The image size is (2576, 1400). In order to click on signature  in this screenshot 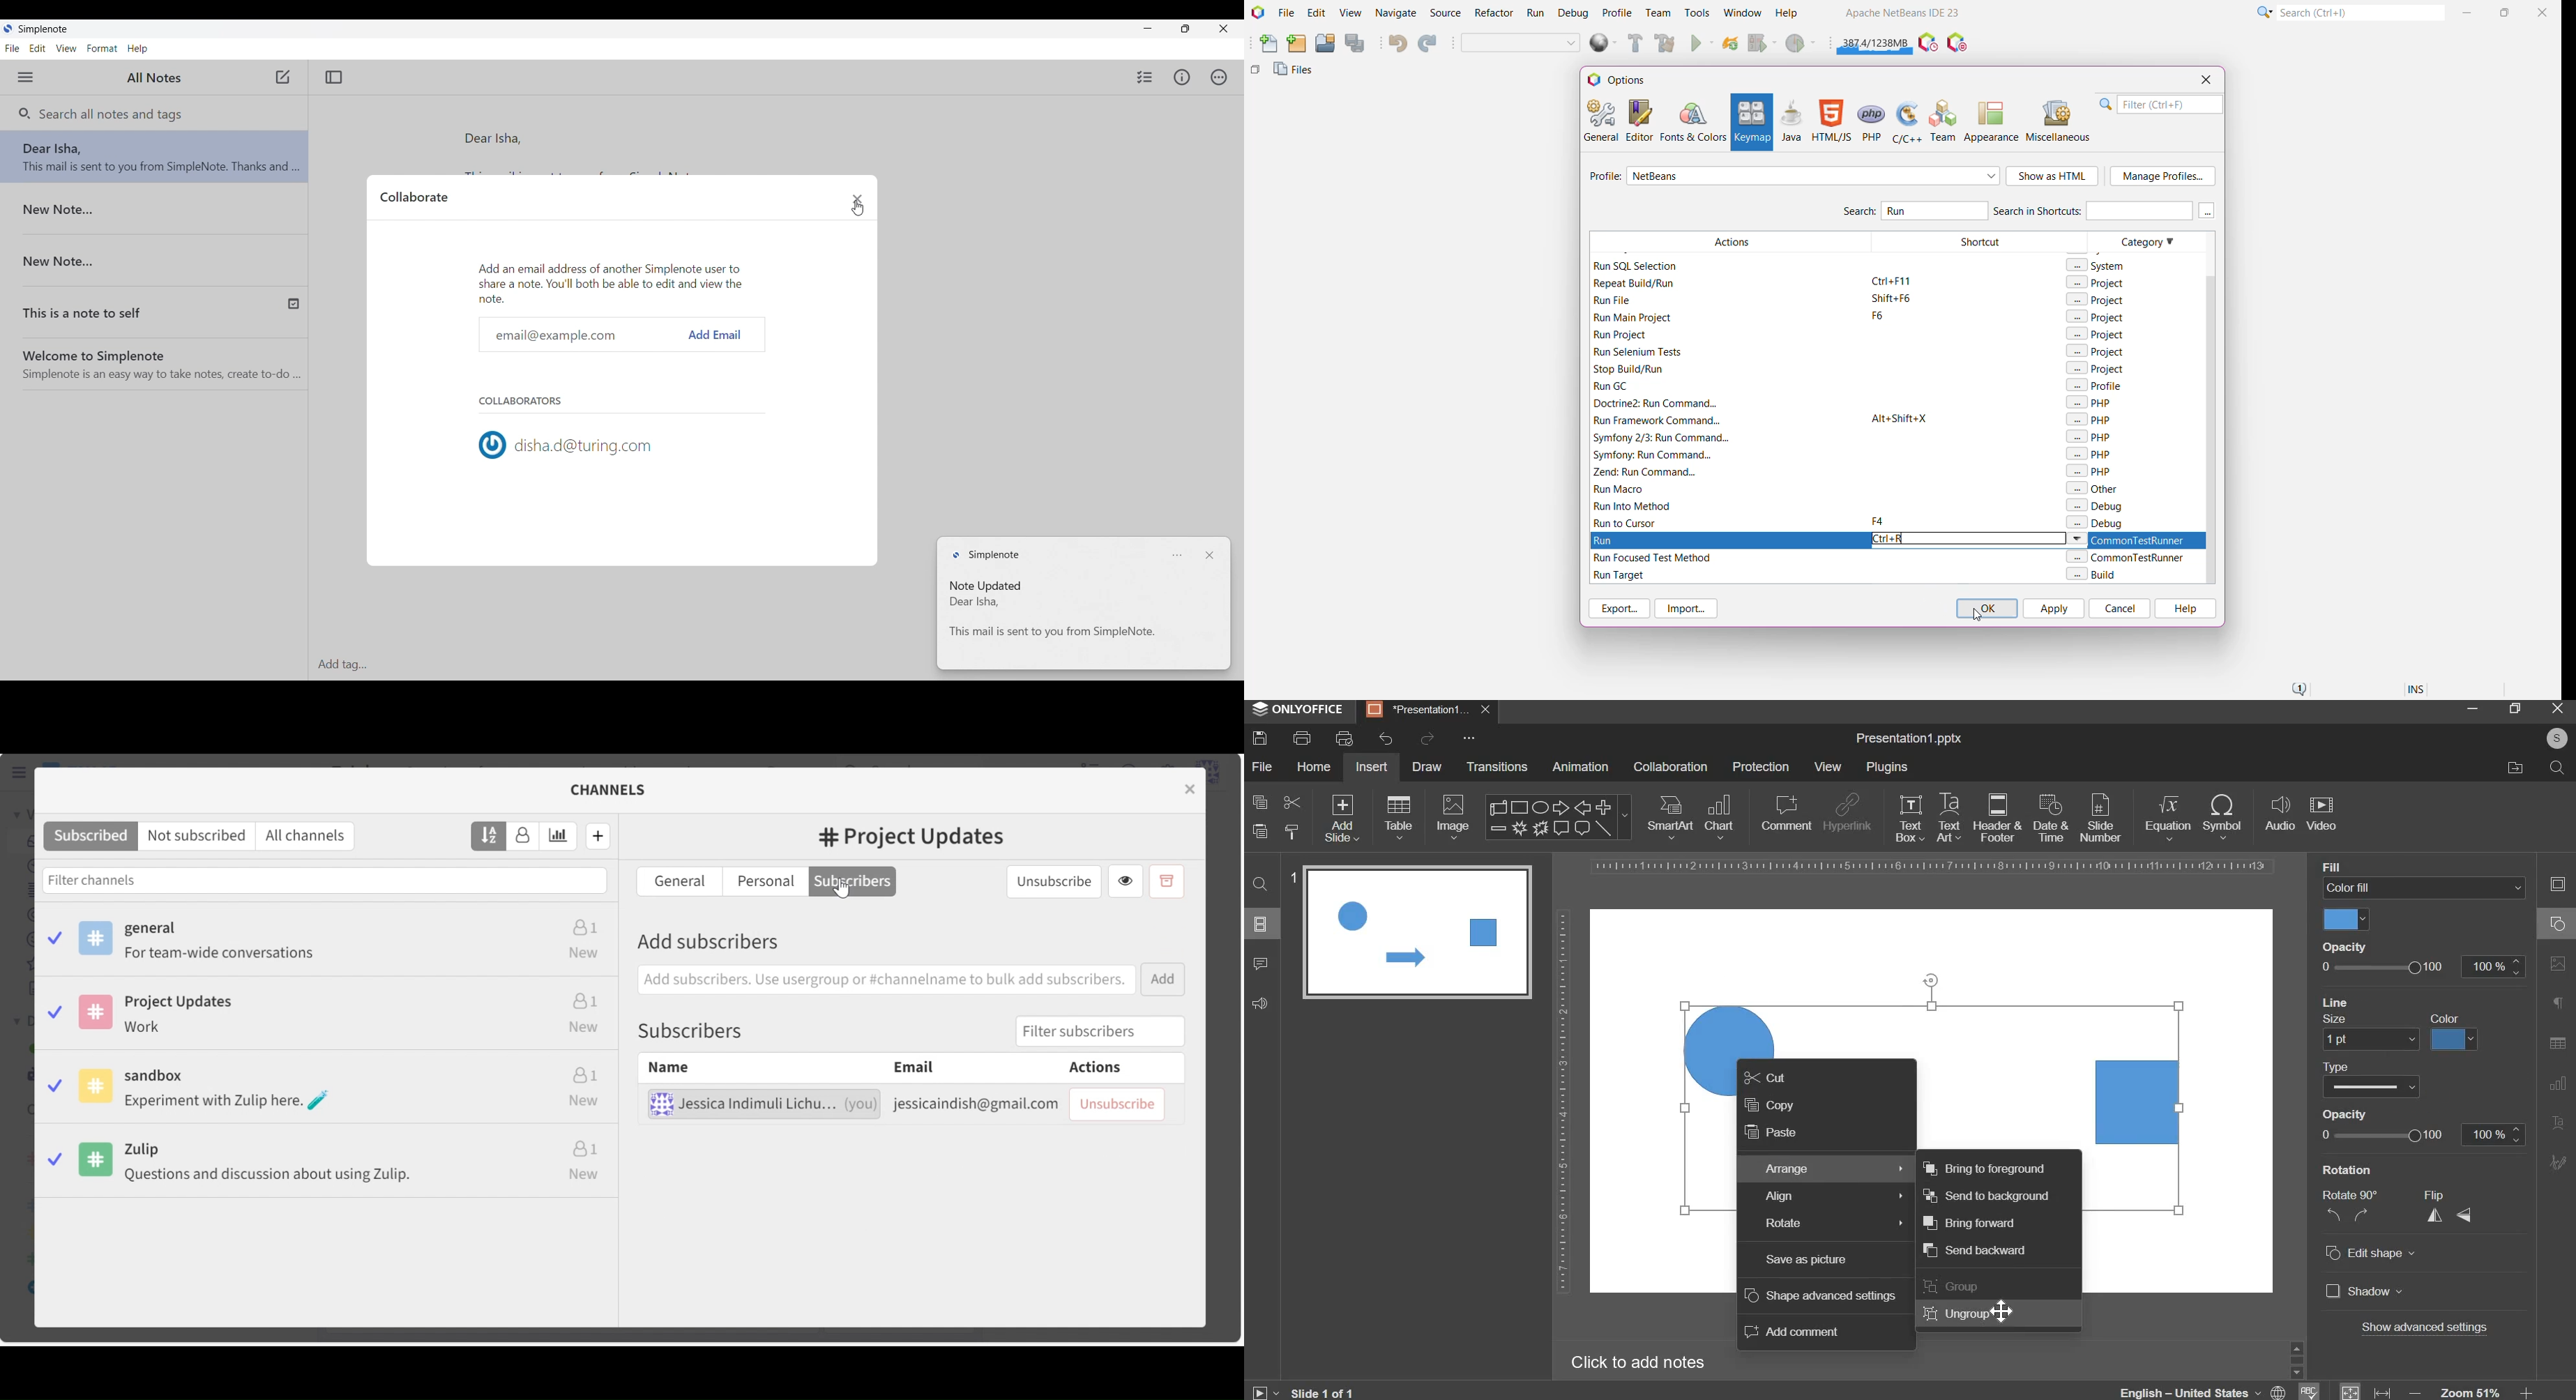, I will do `click(2557, 1162)`.